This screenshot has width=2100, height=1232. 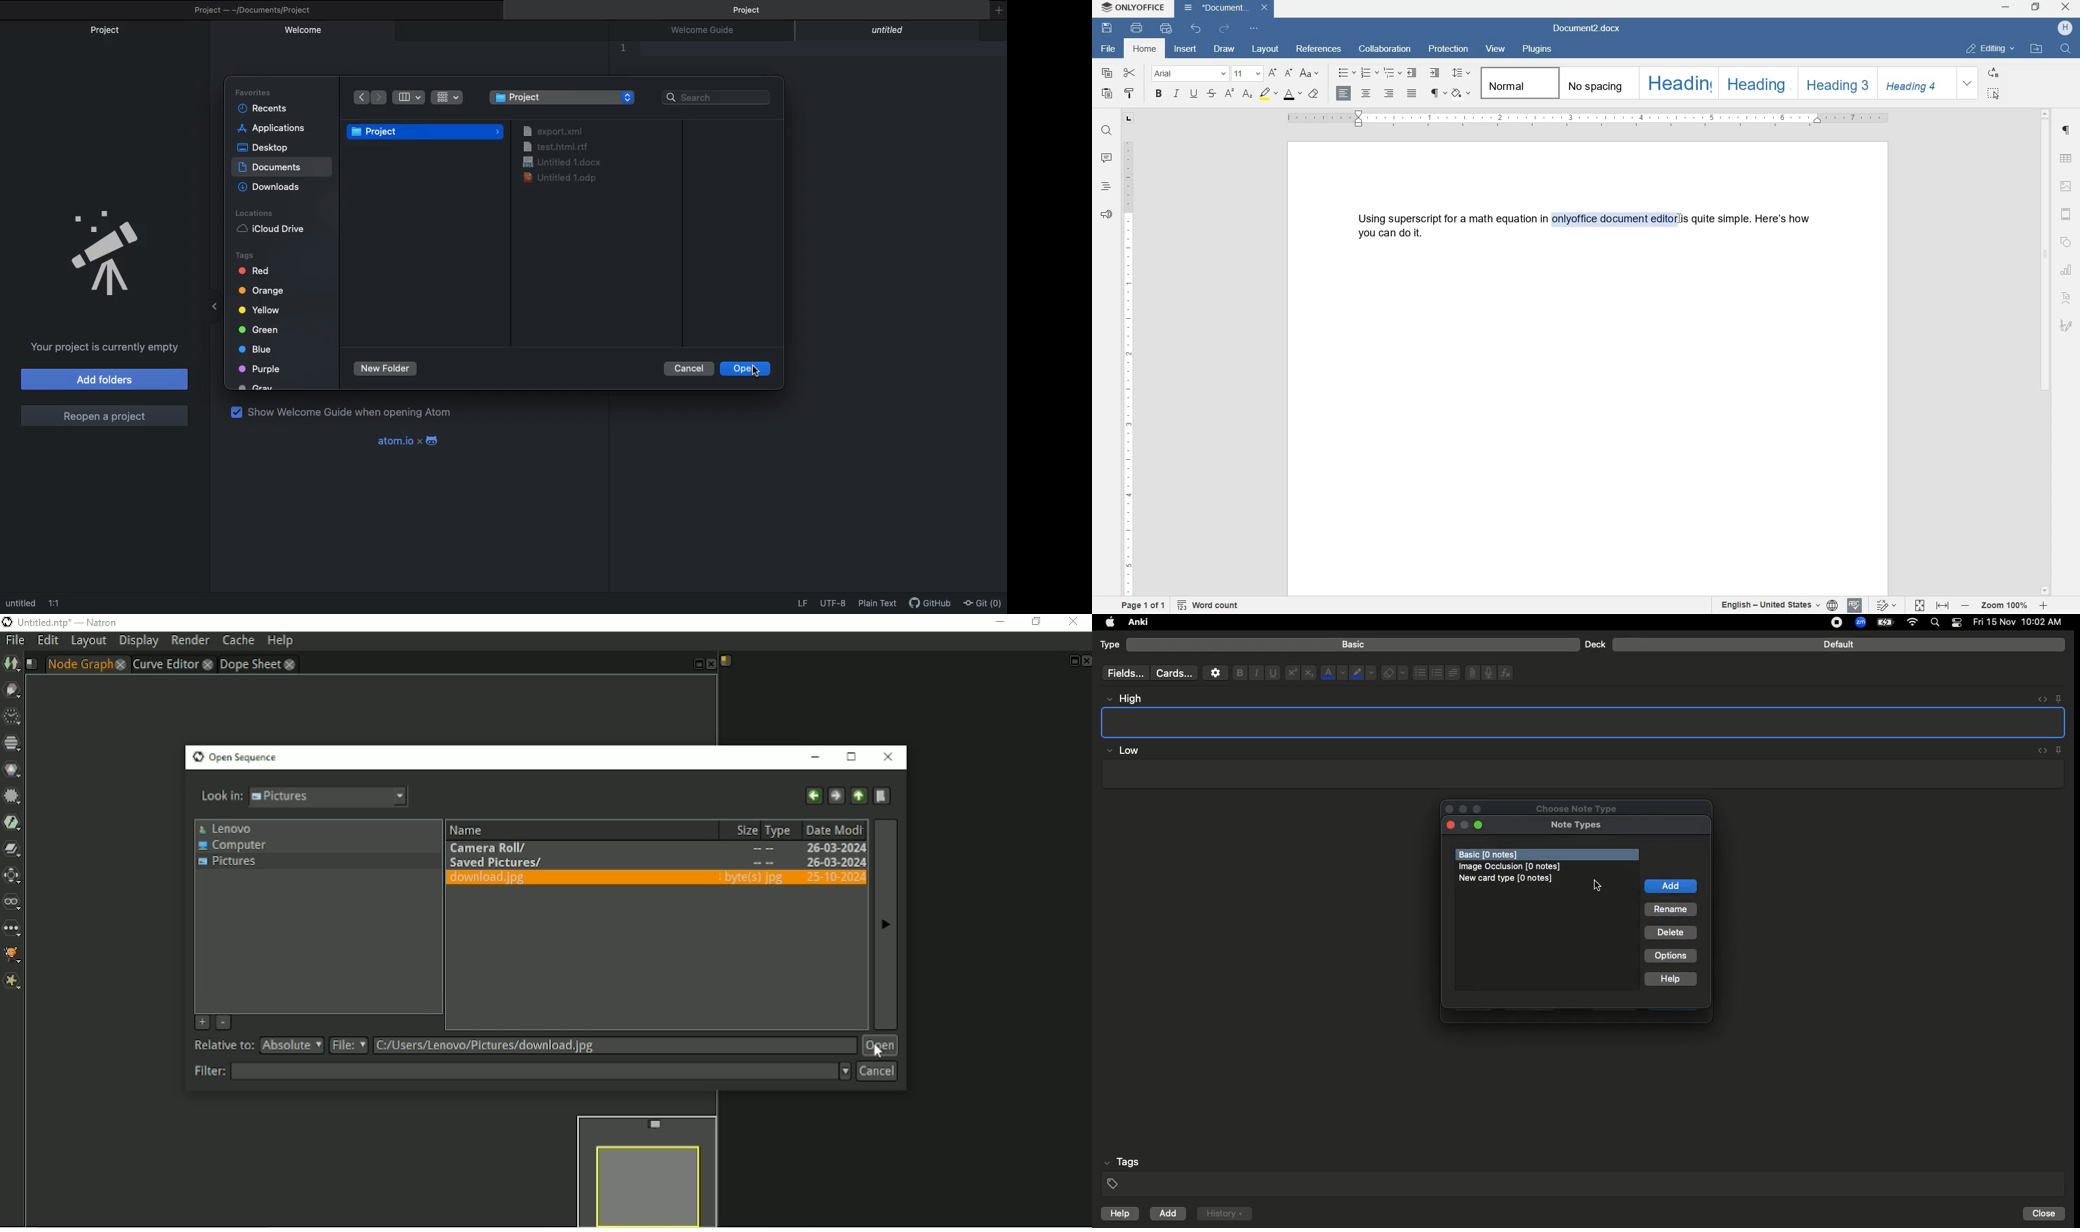 What do you see at coordinates (1587, 28) in the screenshot?
I see `Document2.docx` at bounding box center [1587, 28].